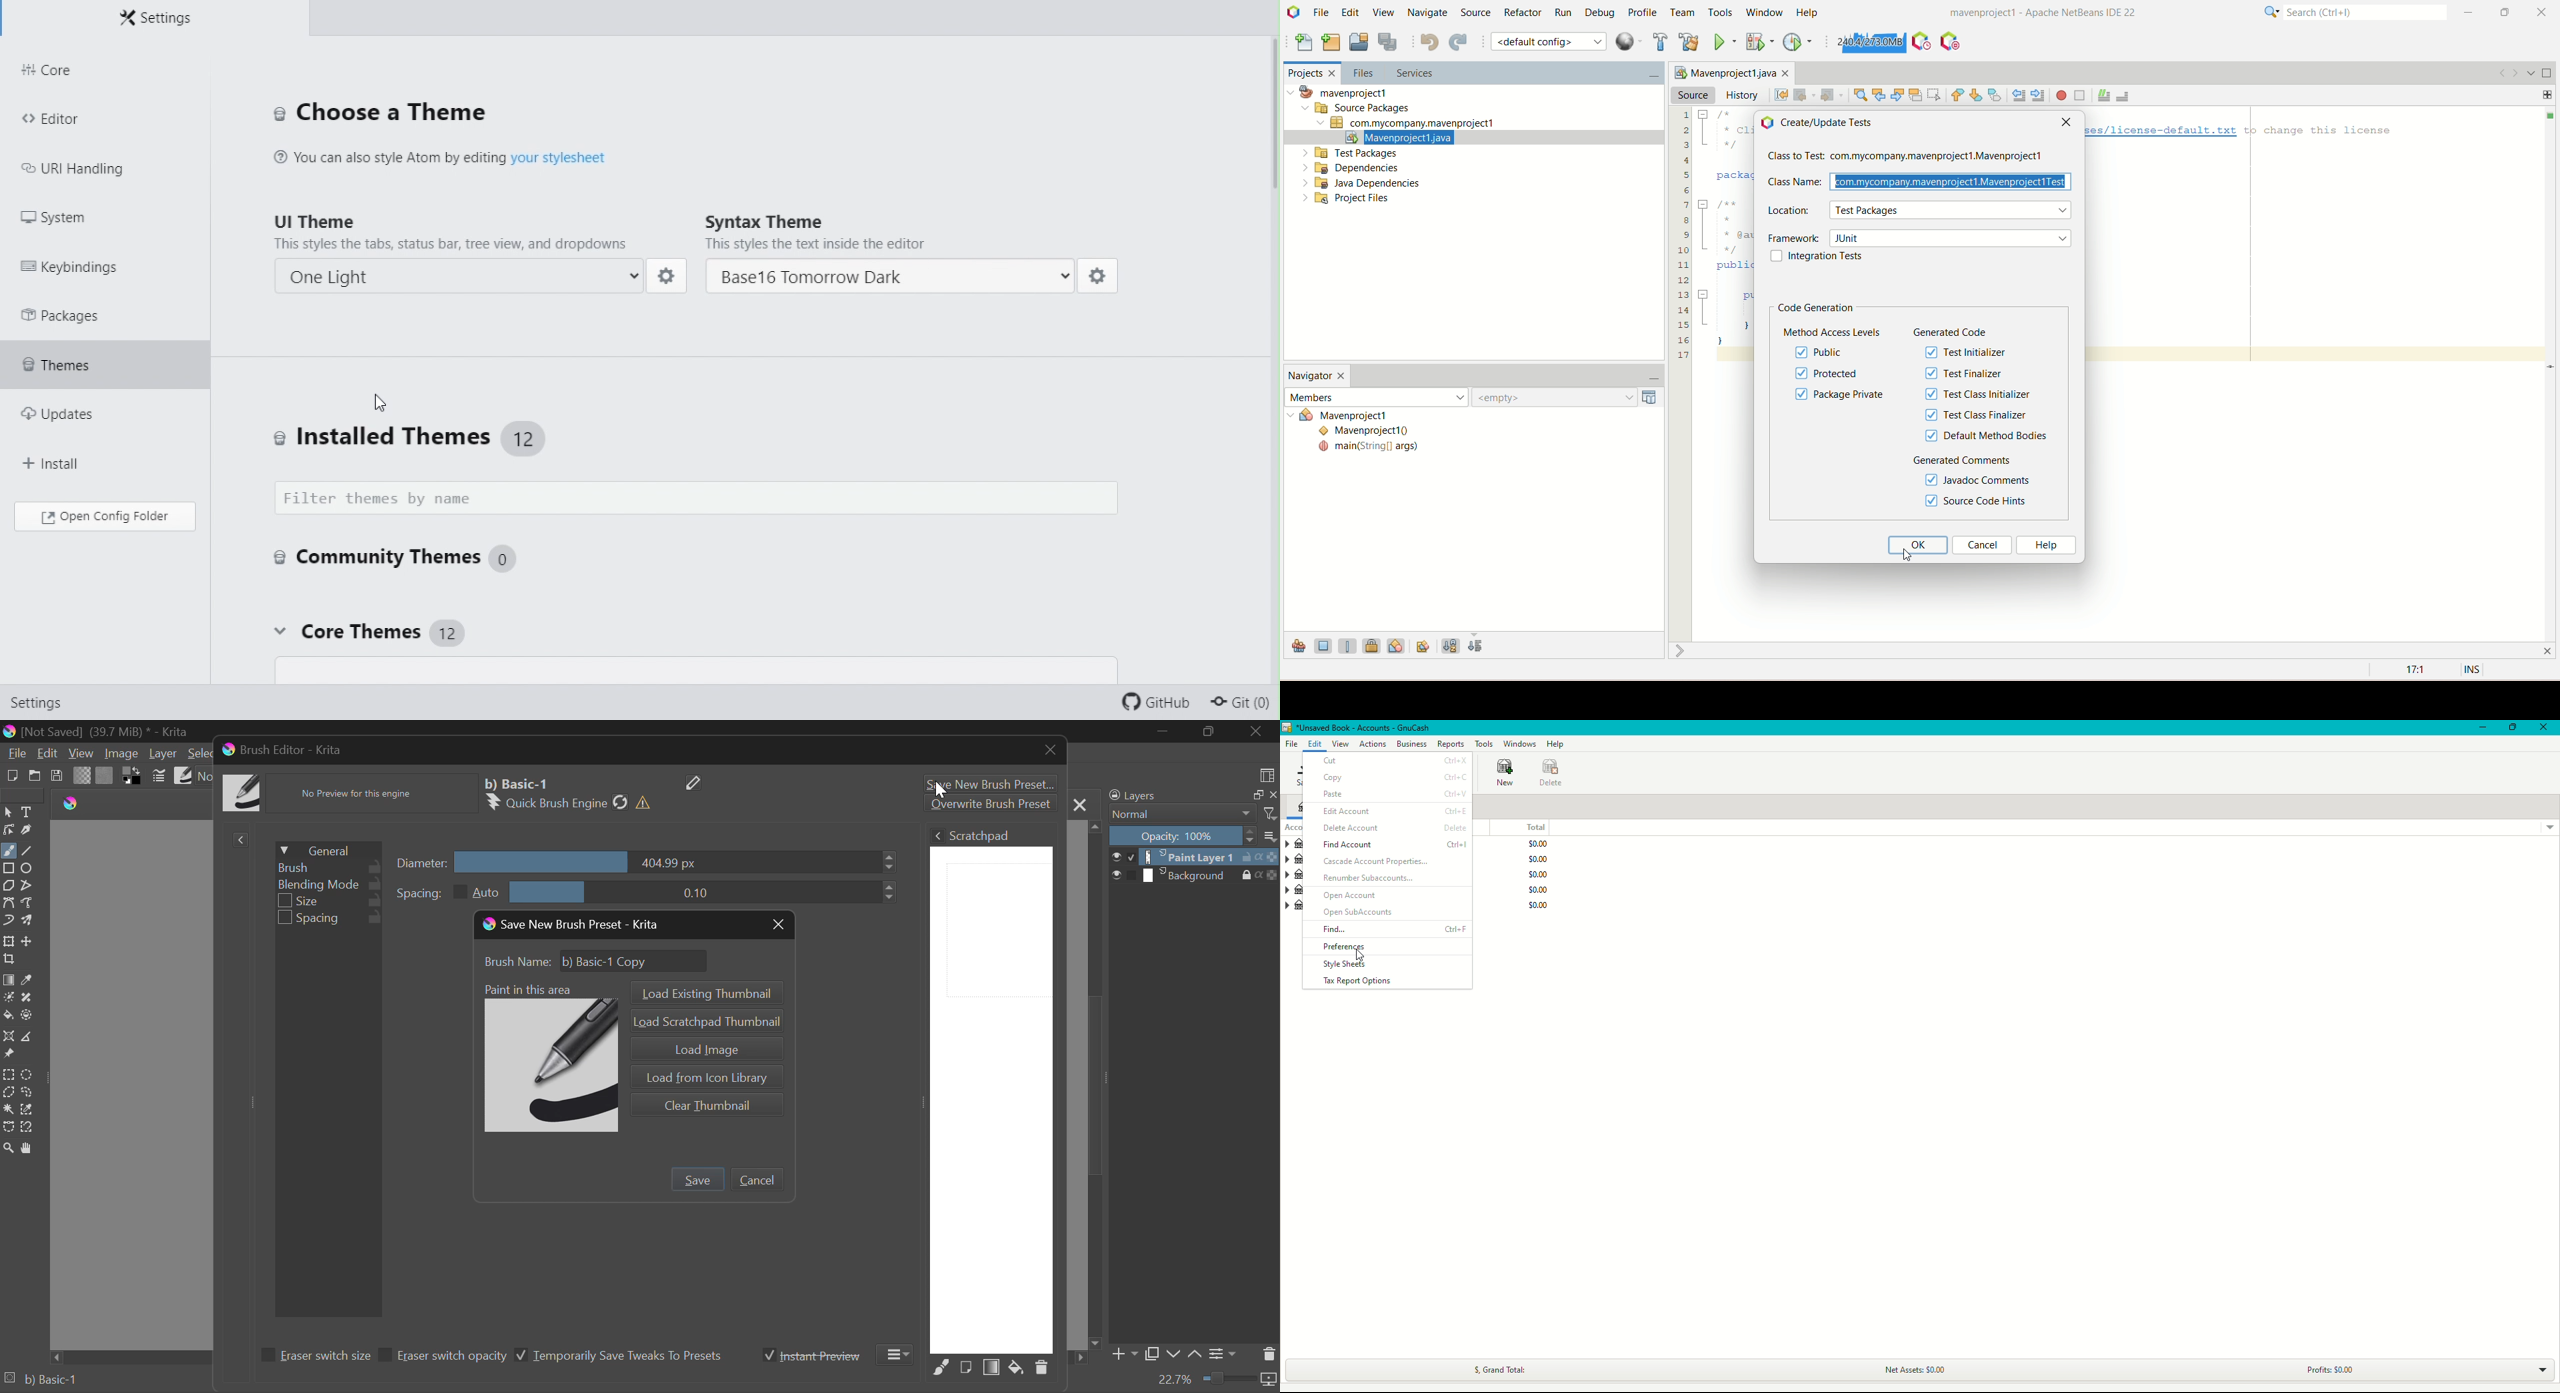 The image size is (2576, 1400). I want to click on Close, so click(777, 926).